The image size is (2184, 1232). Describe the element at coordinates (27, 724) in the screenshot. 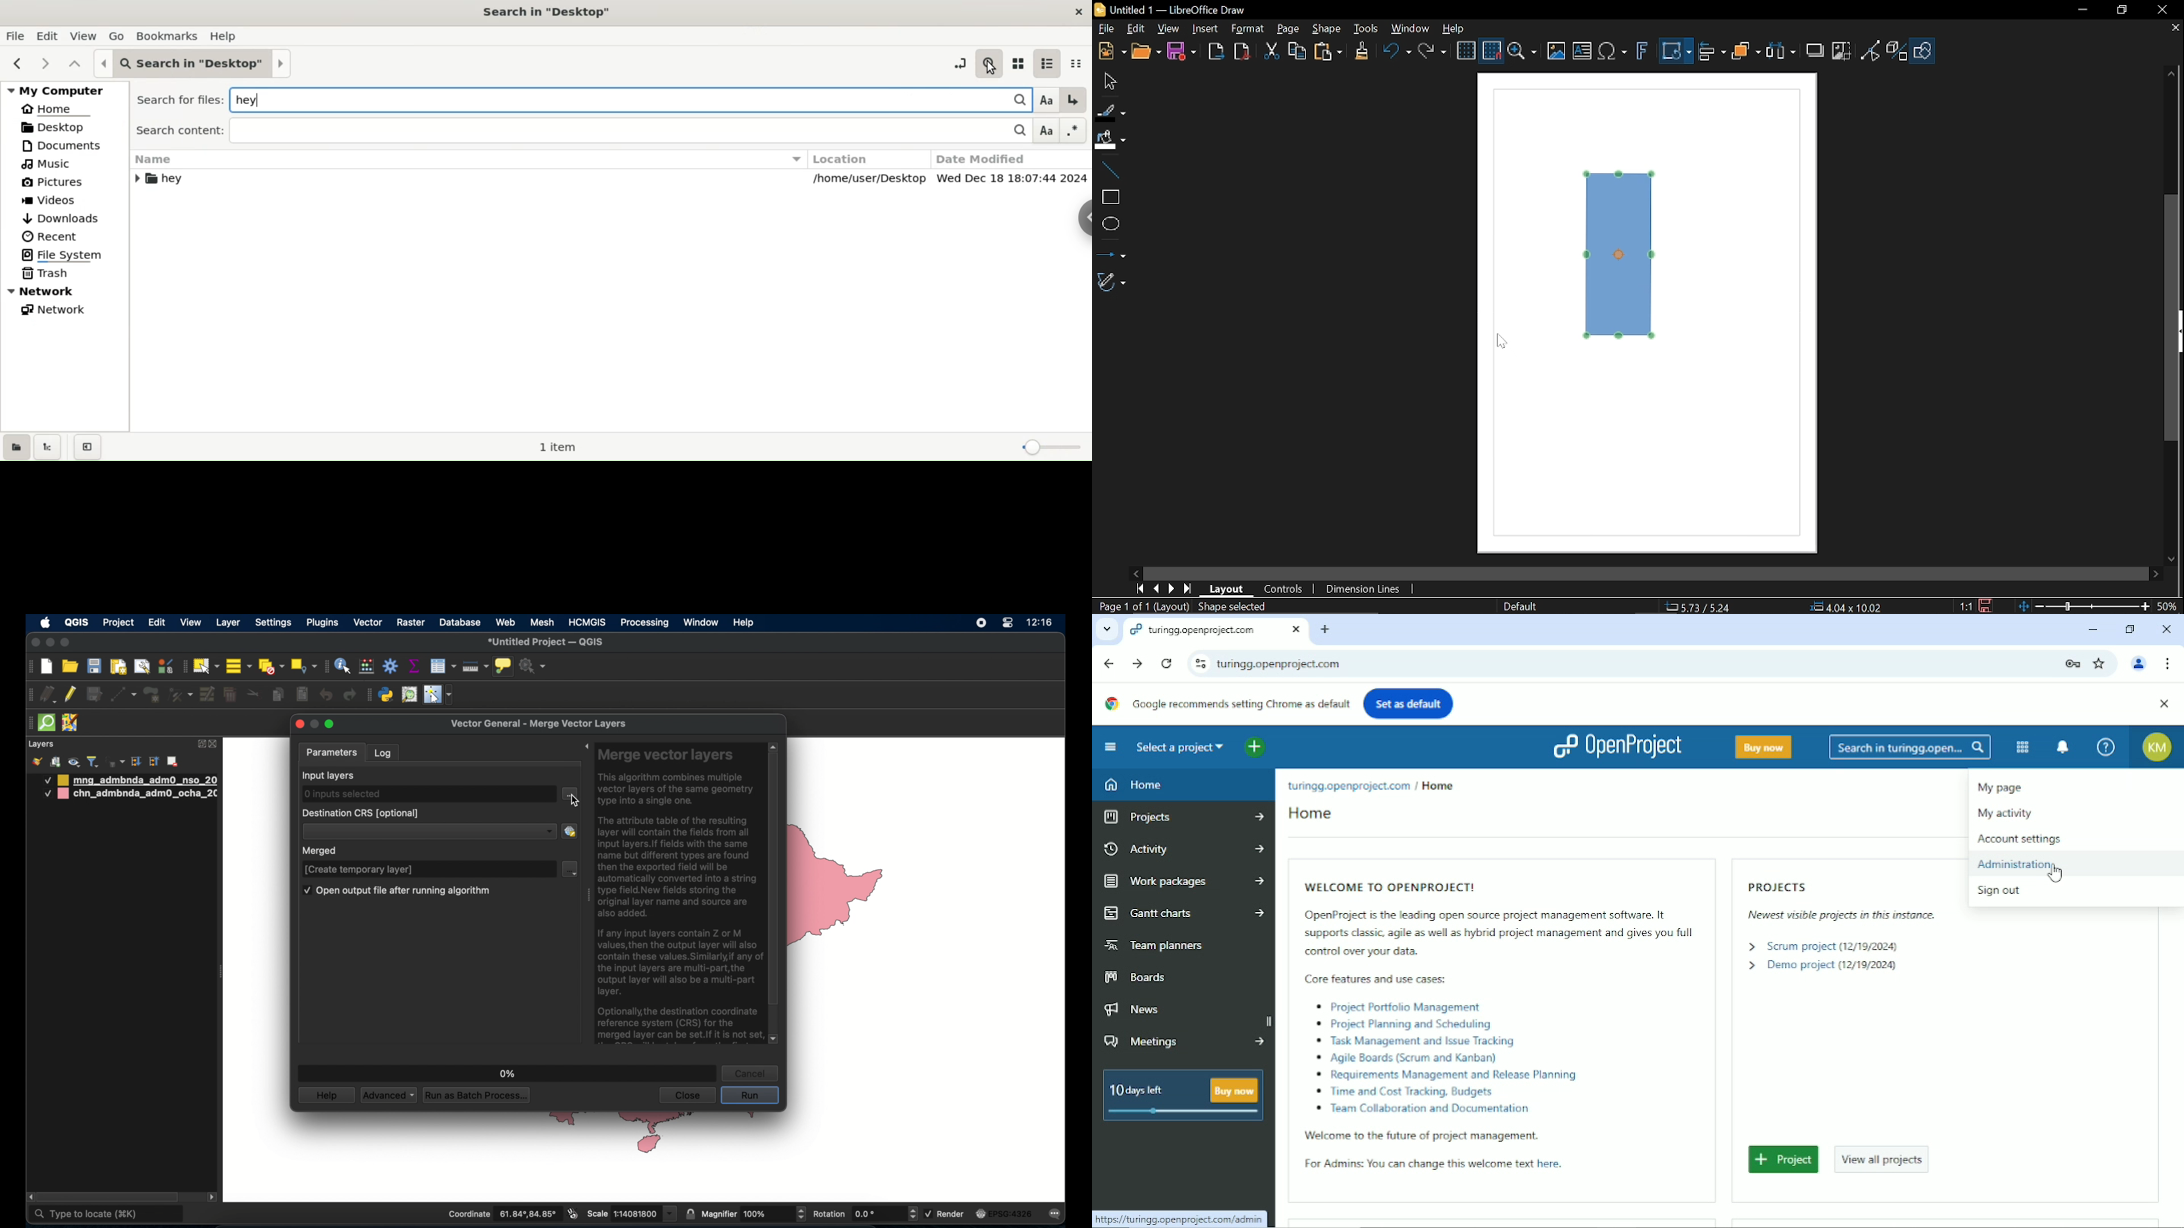

I see `drag handle` at that location.